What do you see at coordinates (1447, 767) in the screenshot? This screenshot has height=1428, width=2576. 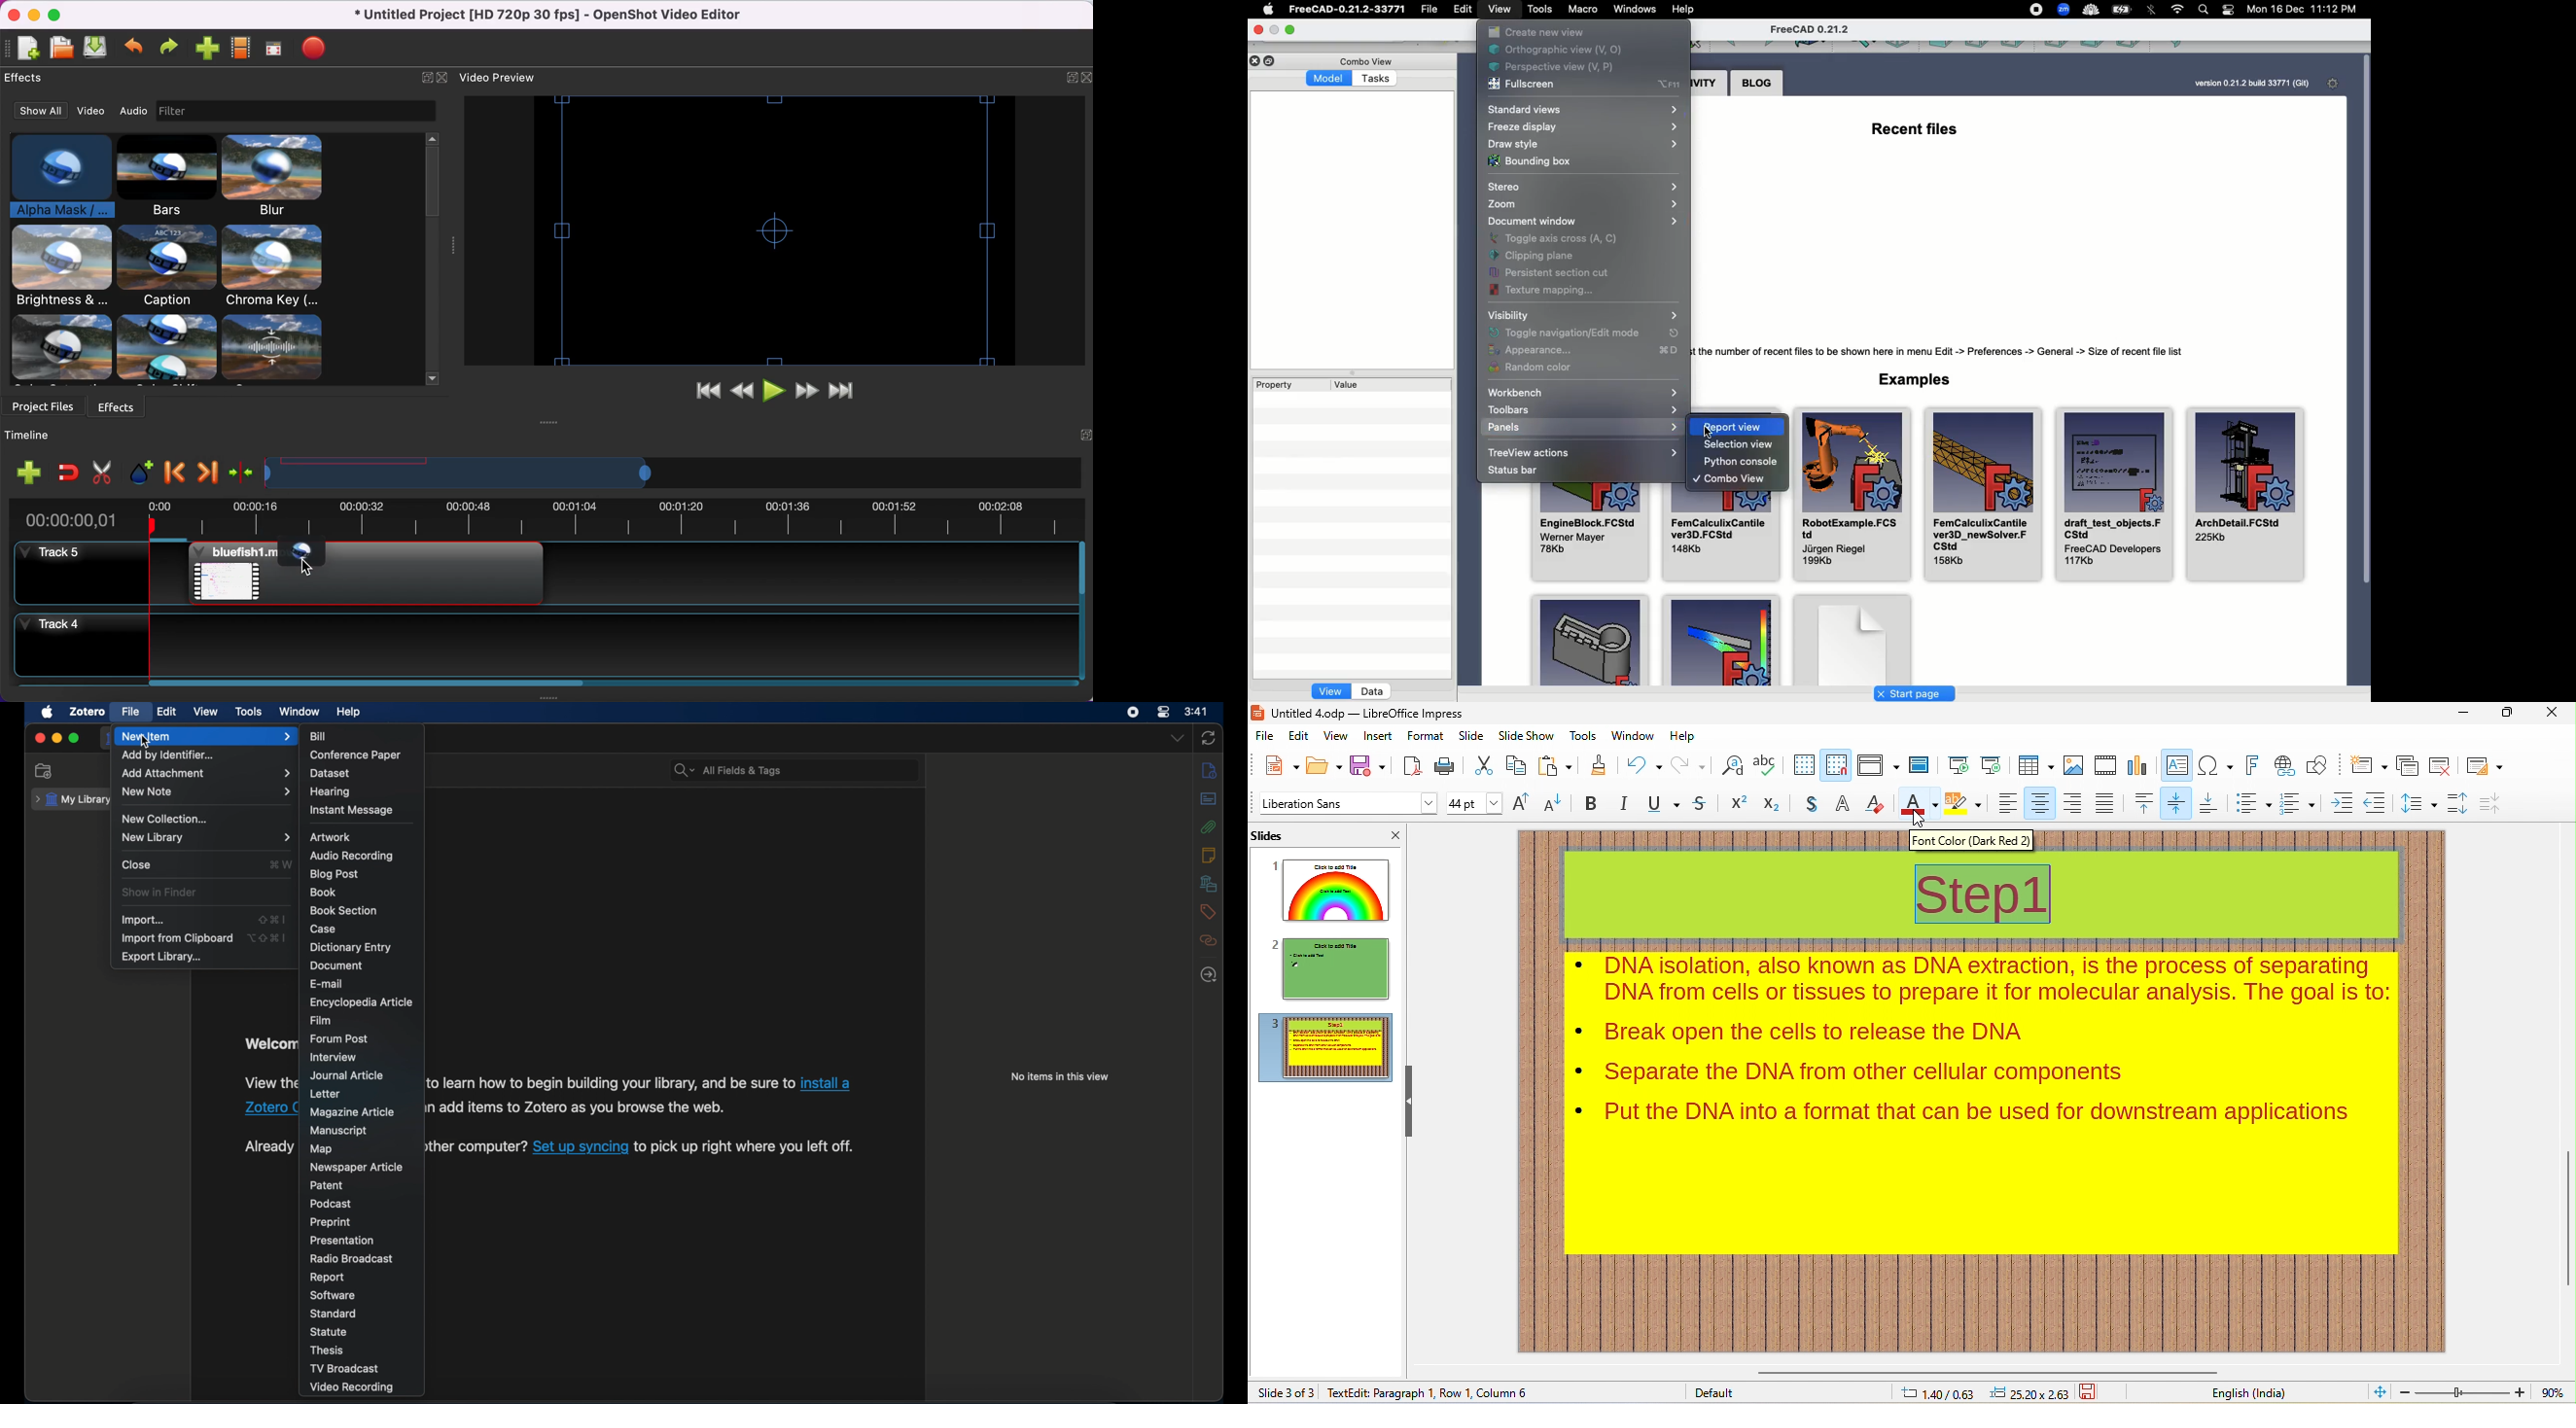 I see `print` at bounding box center [1447, 767].